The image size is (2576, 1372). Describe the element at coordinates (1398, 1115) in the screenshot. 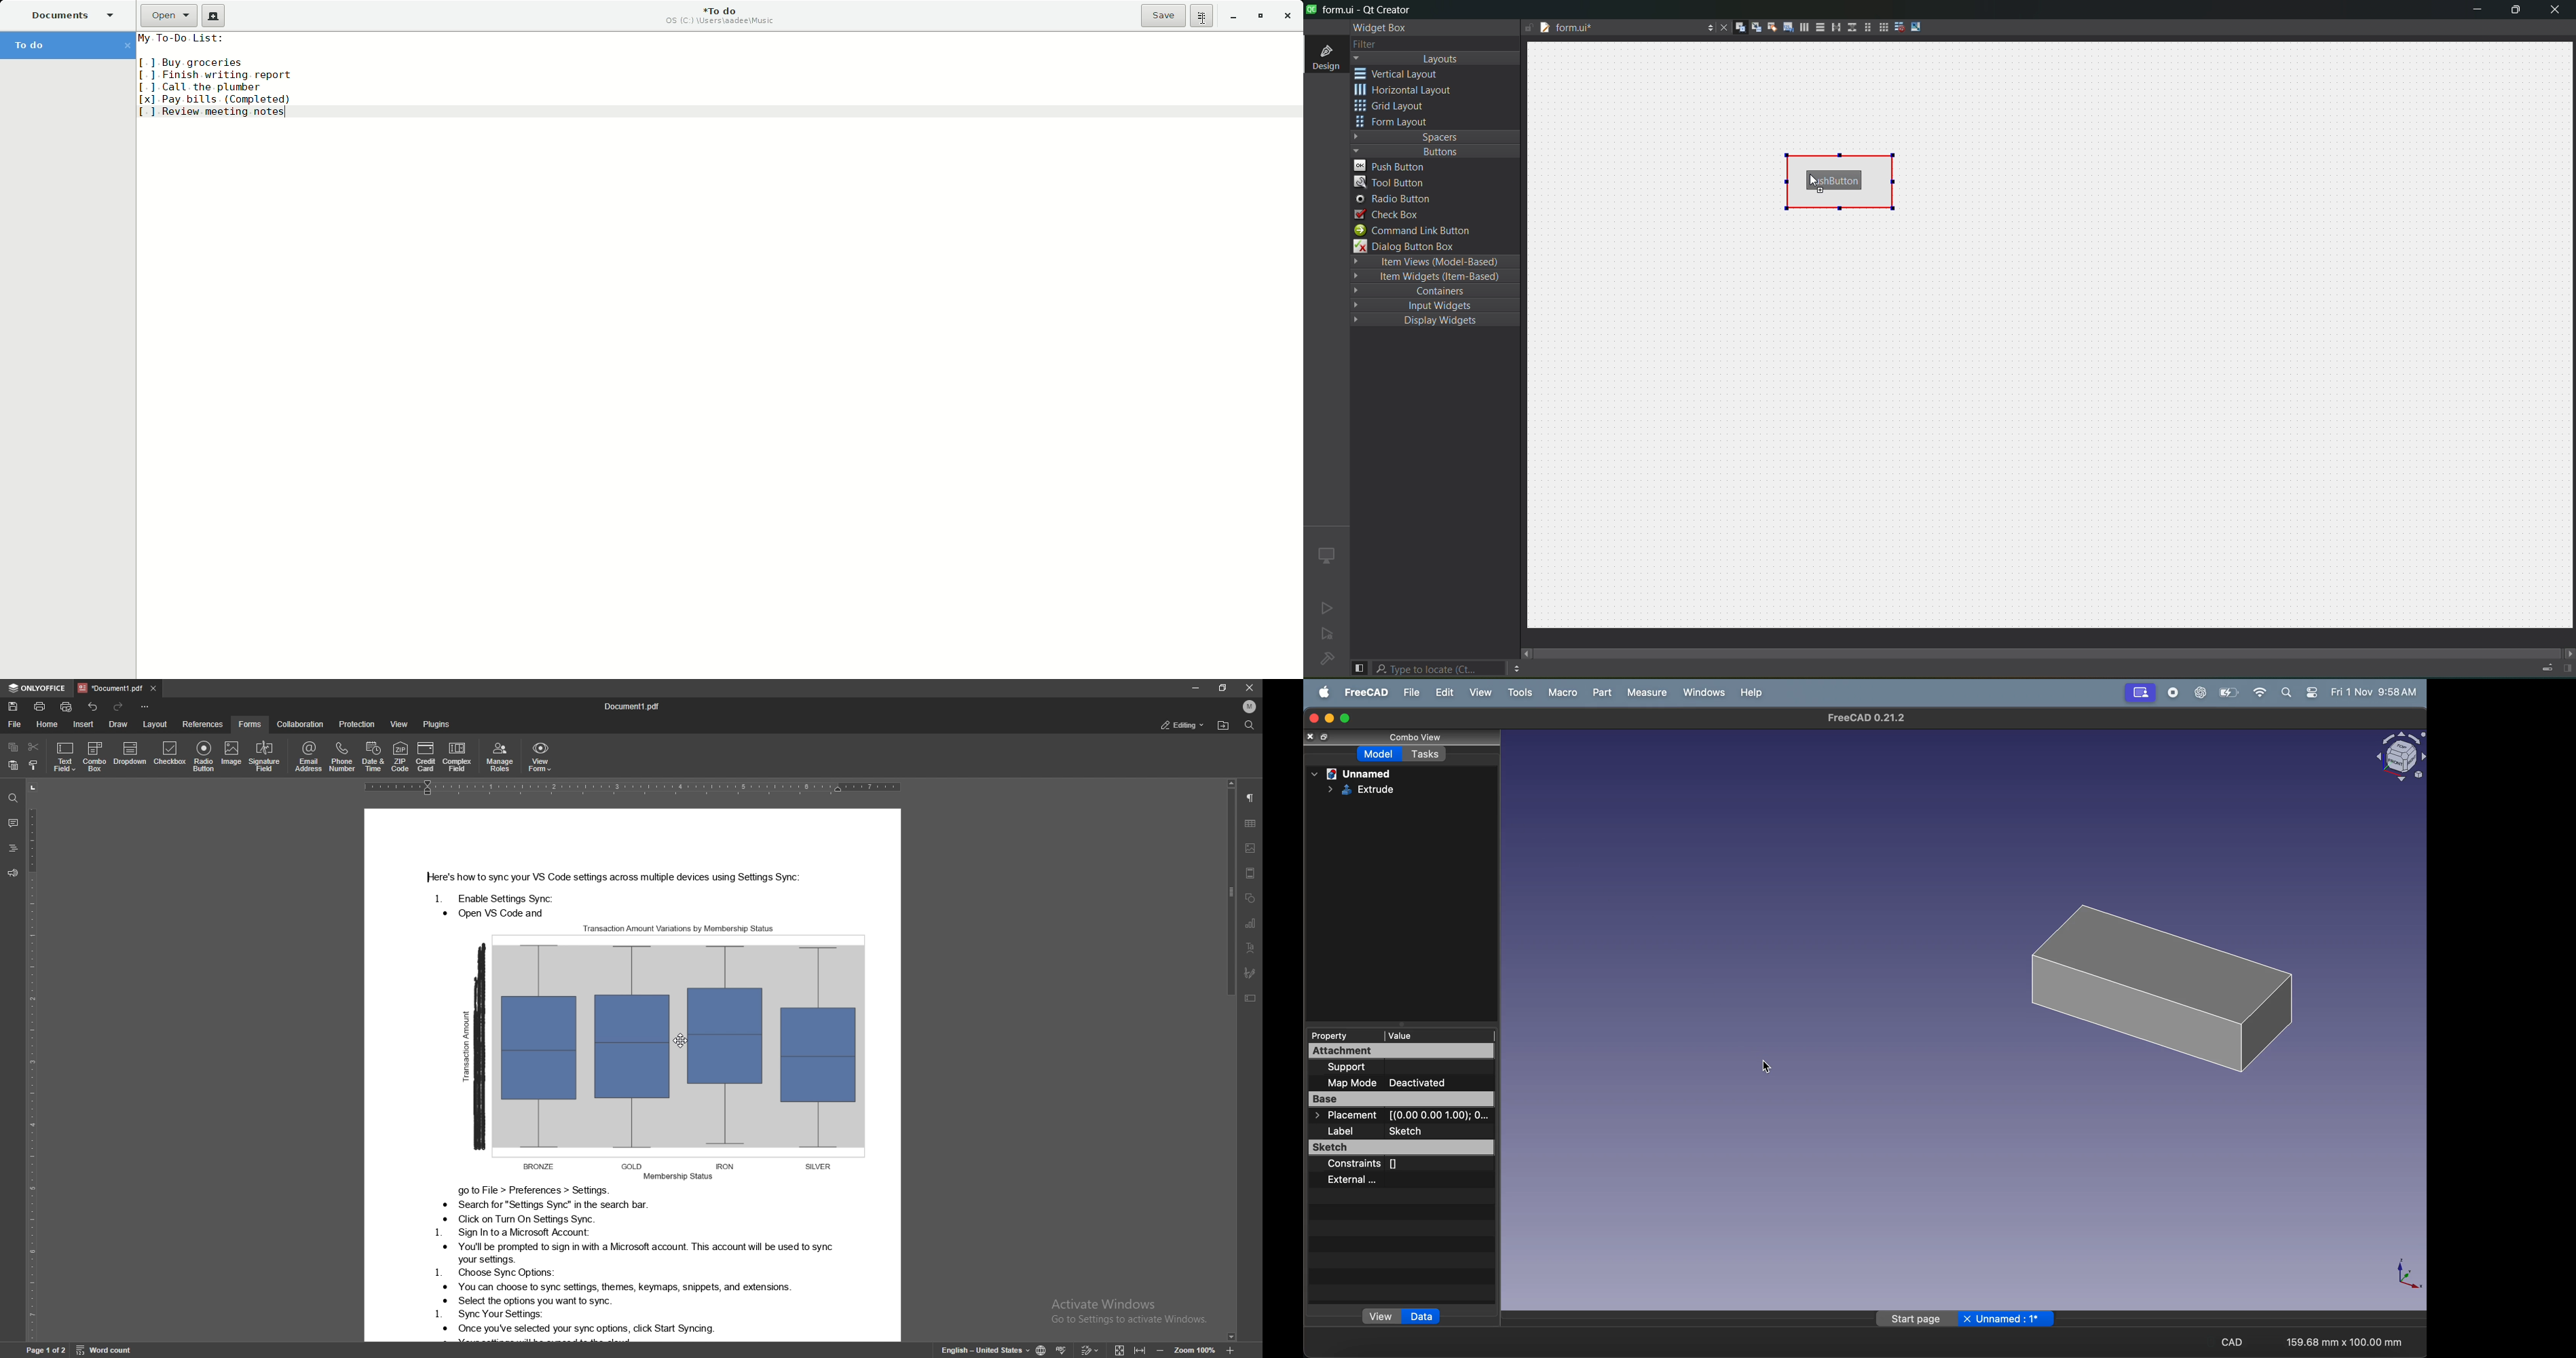

I see `placement` at that location.